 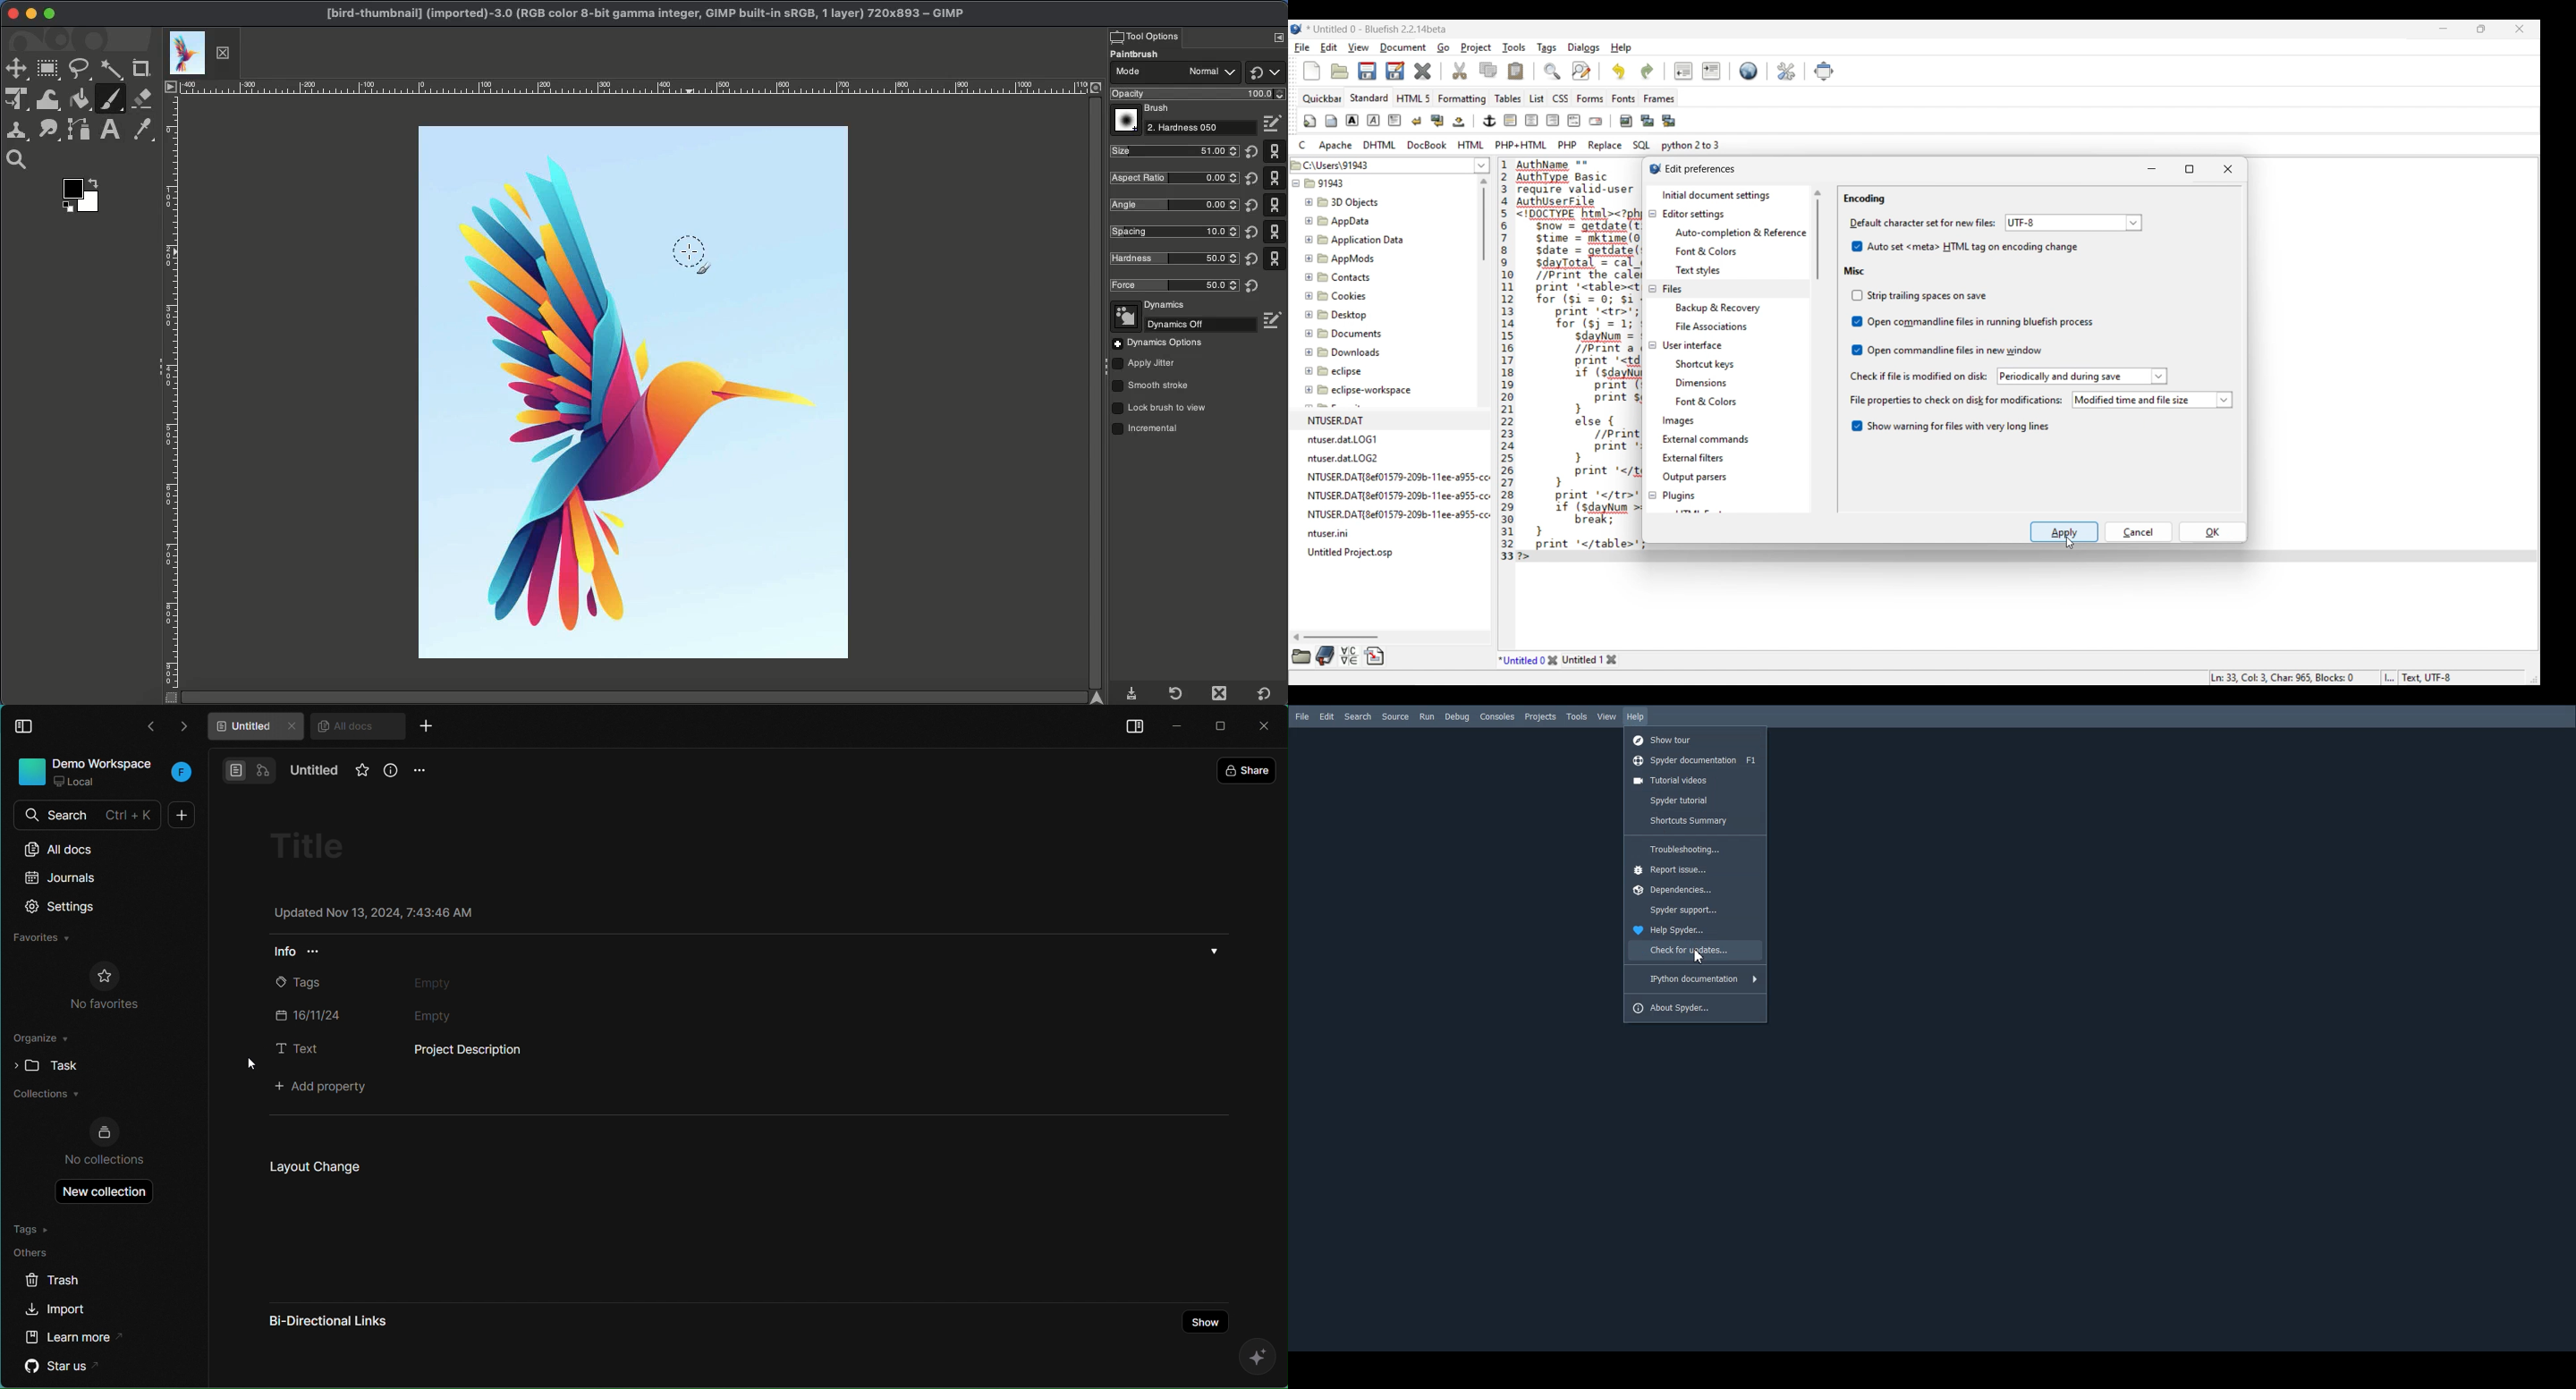 I want to click on Refresh, so click(x=1174, y=693).